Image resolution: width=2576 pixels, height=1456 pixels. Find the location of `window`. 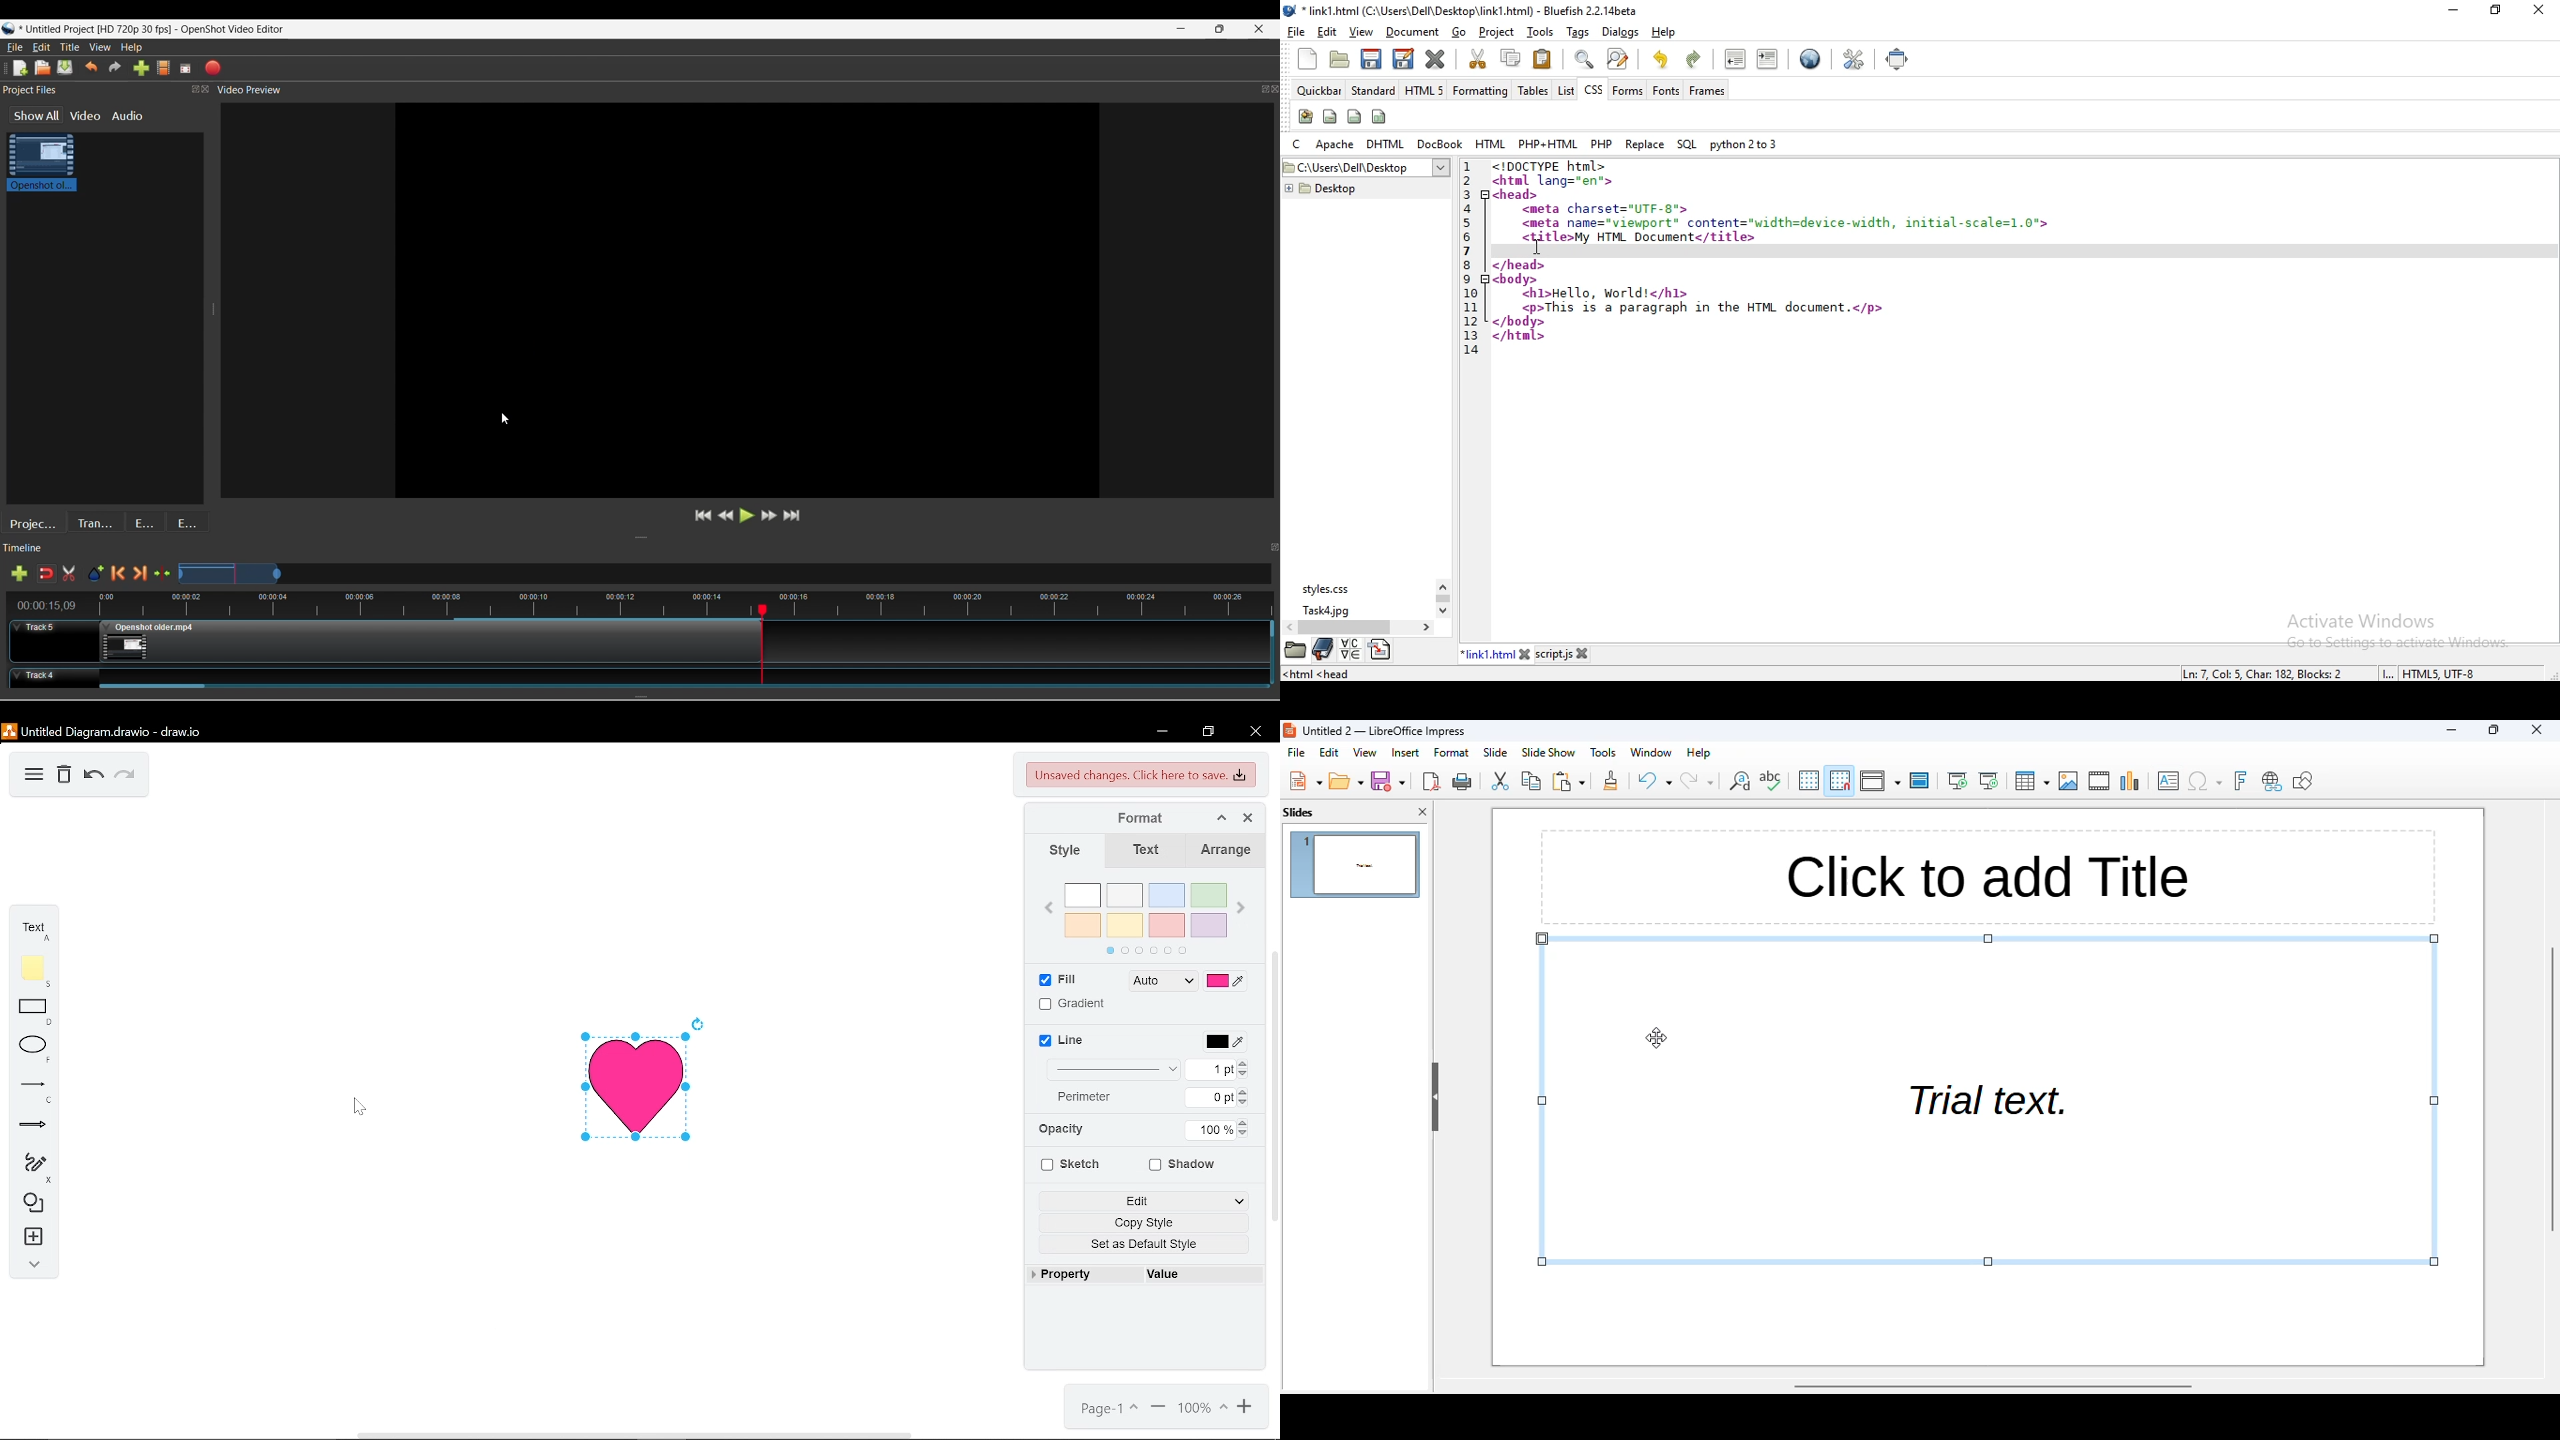

window is located at coordinates (1653, 753).